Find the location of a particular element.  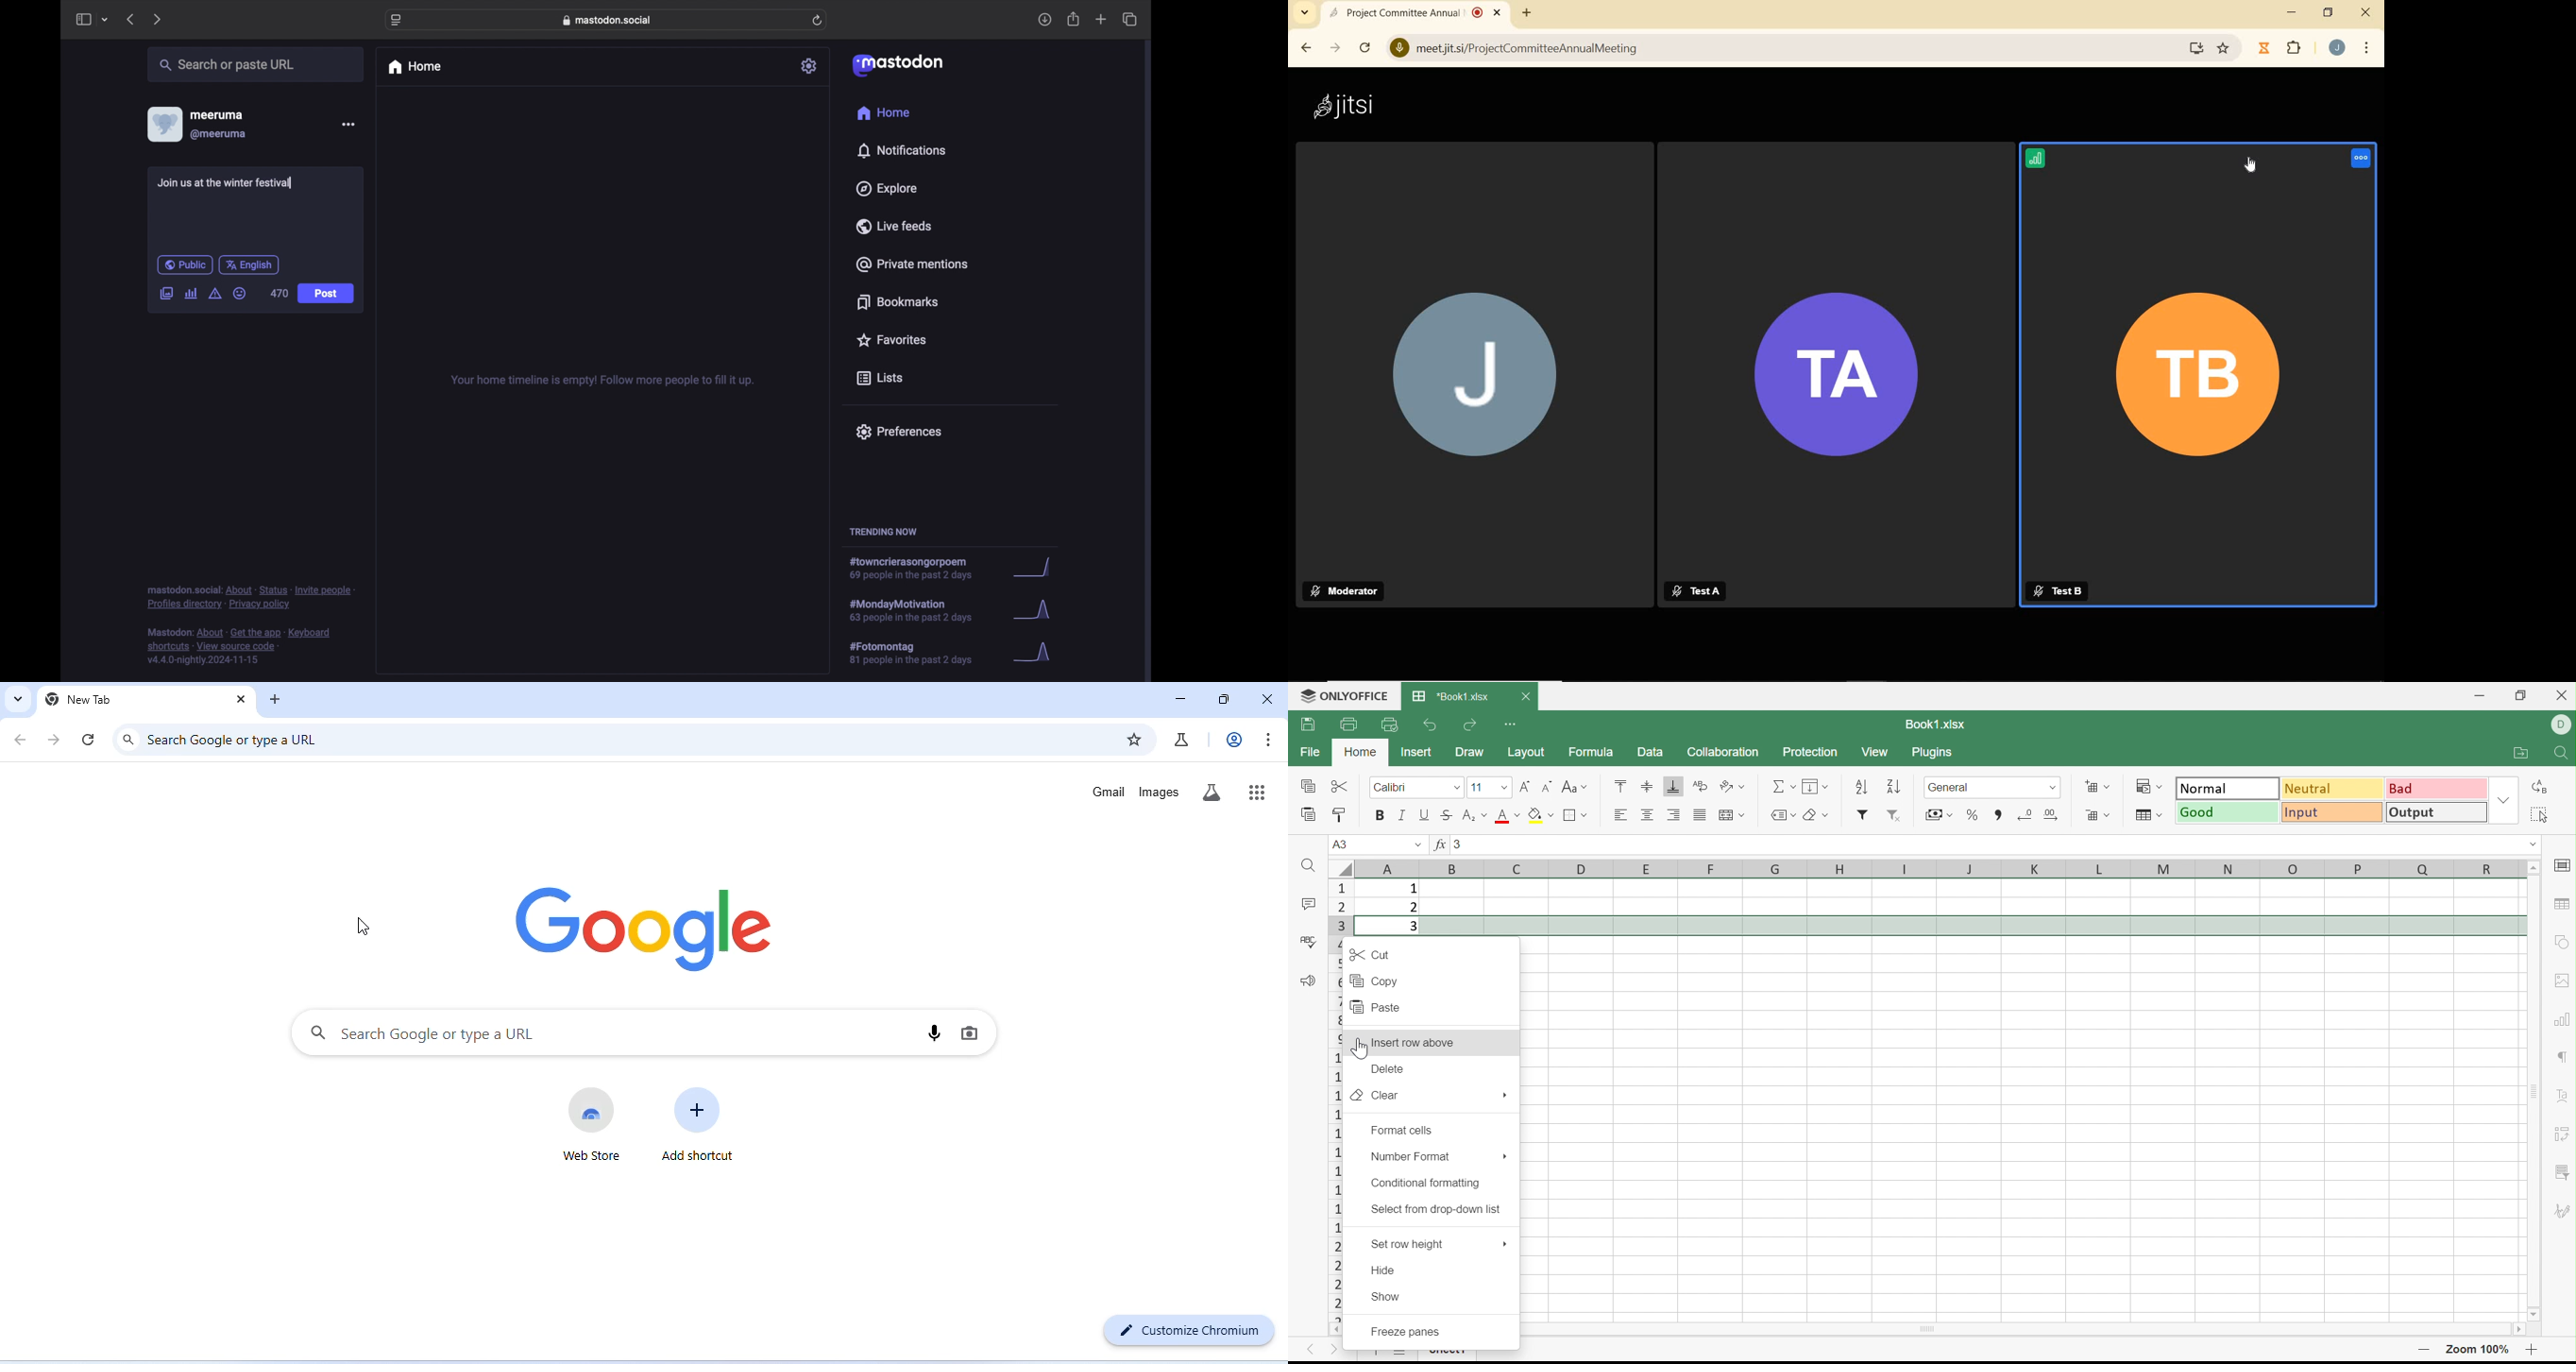

emoji is located at coordinates (240, 294).